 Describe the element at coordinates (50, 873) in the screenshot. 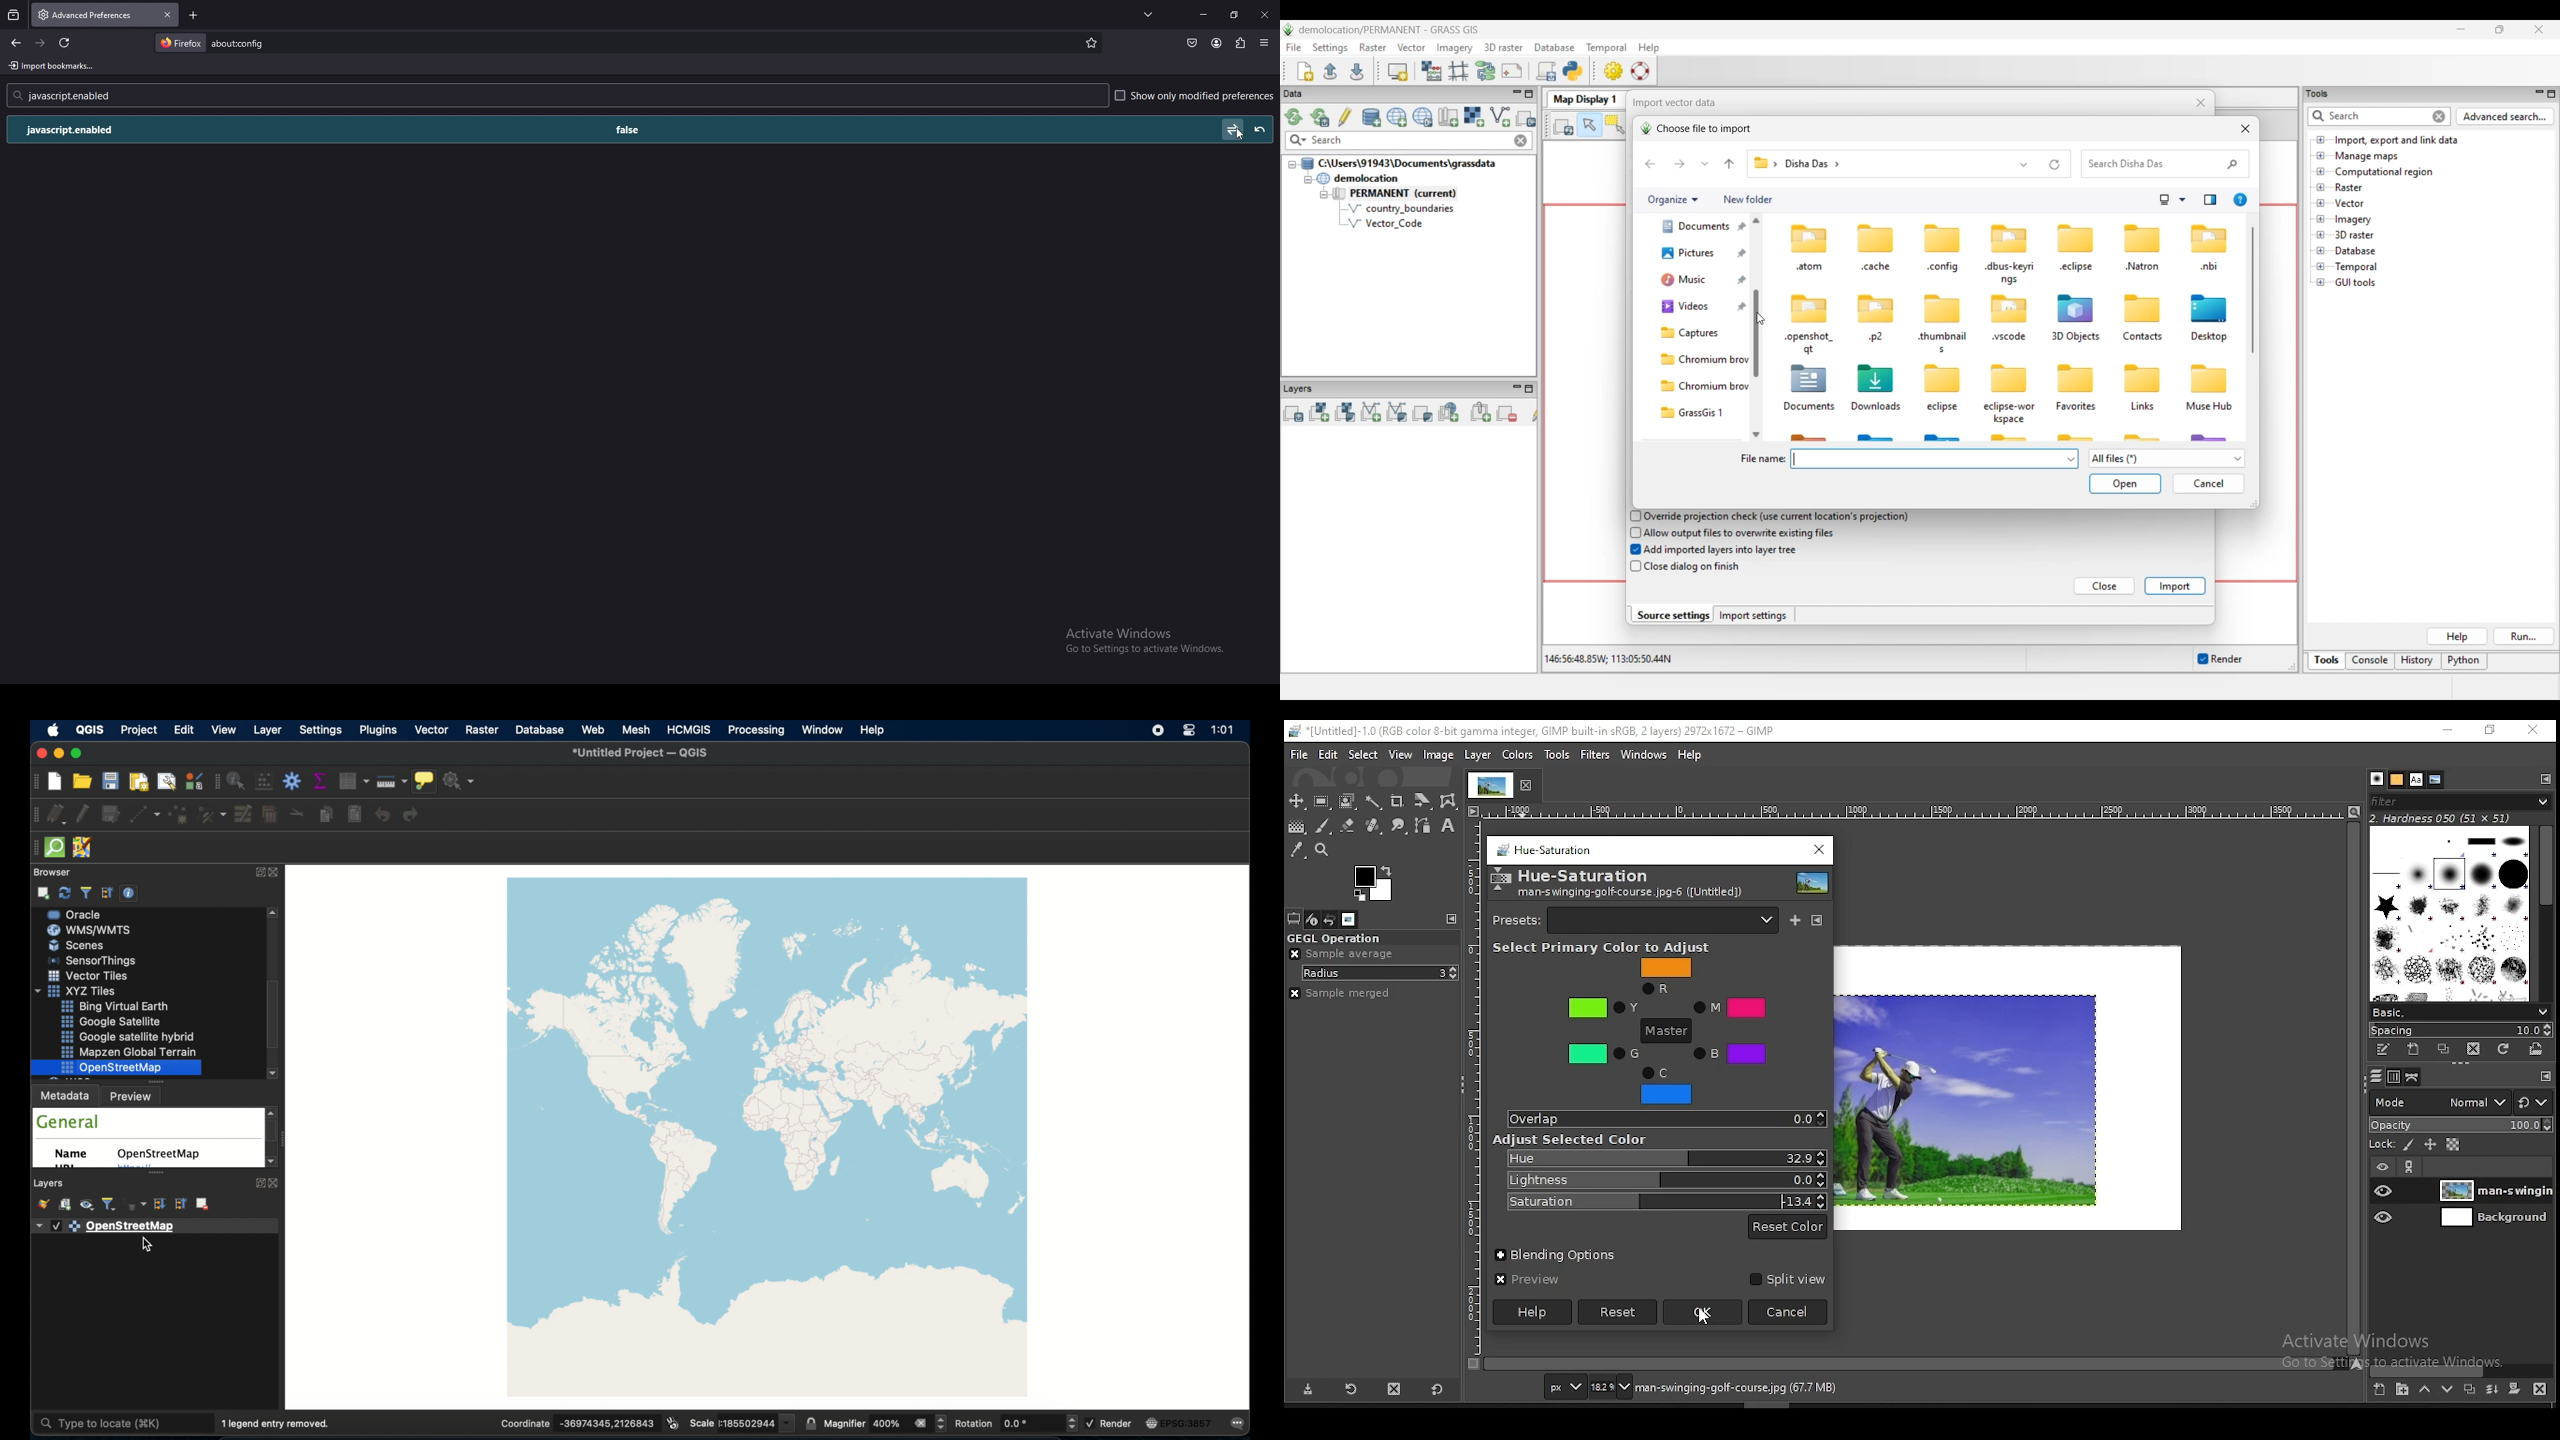

I see `browser` at that location.